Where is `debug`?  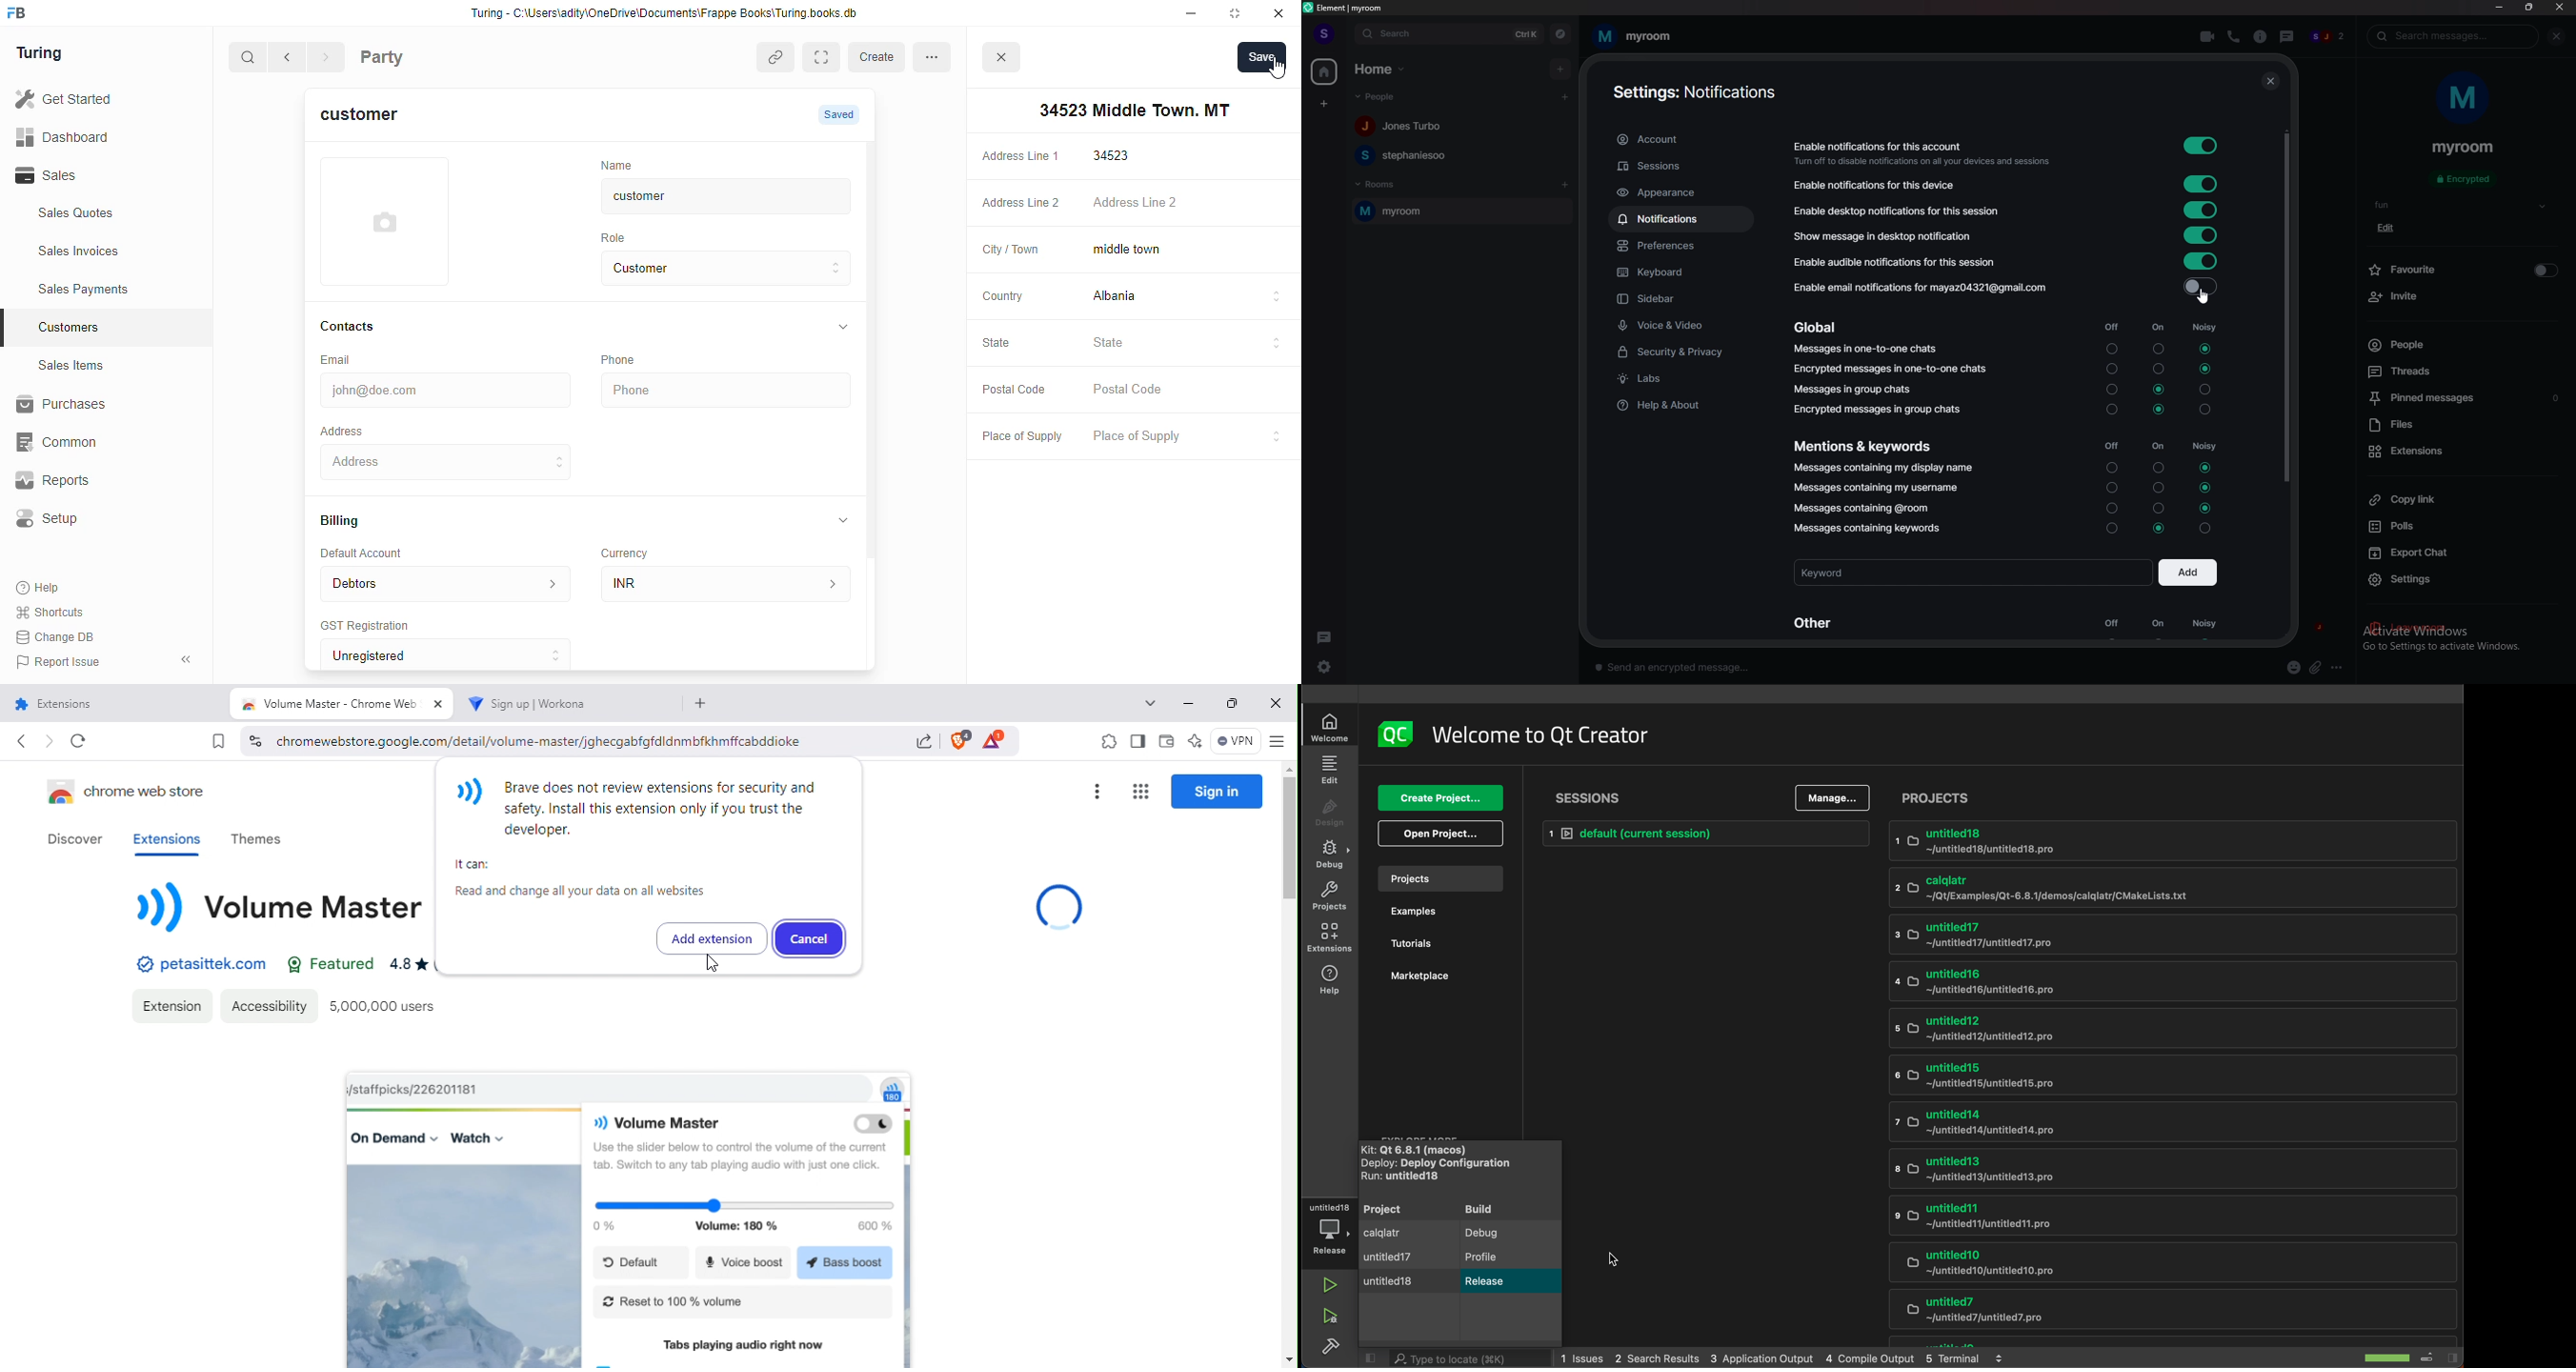 debug is located at coordinates (1499, 1232).